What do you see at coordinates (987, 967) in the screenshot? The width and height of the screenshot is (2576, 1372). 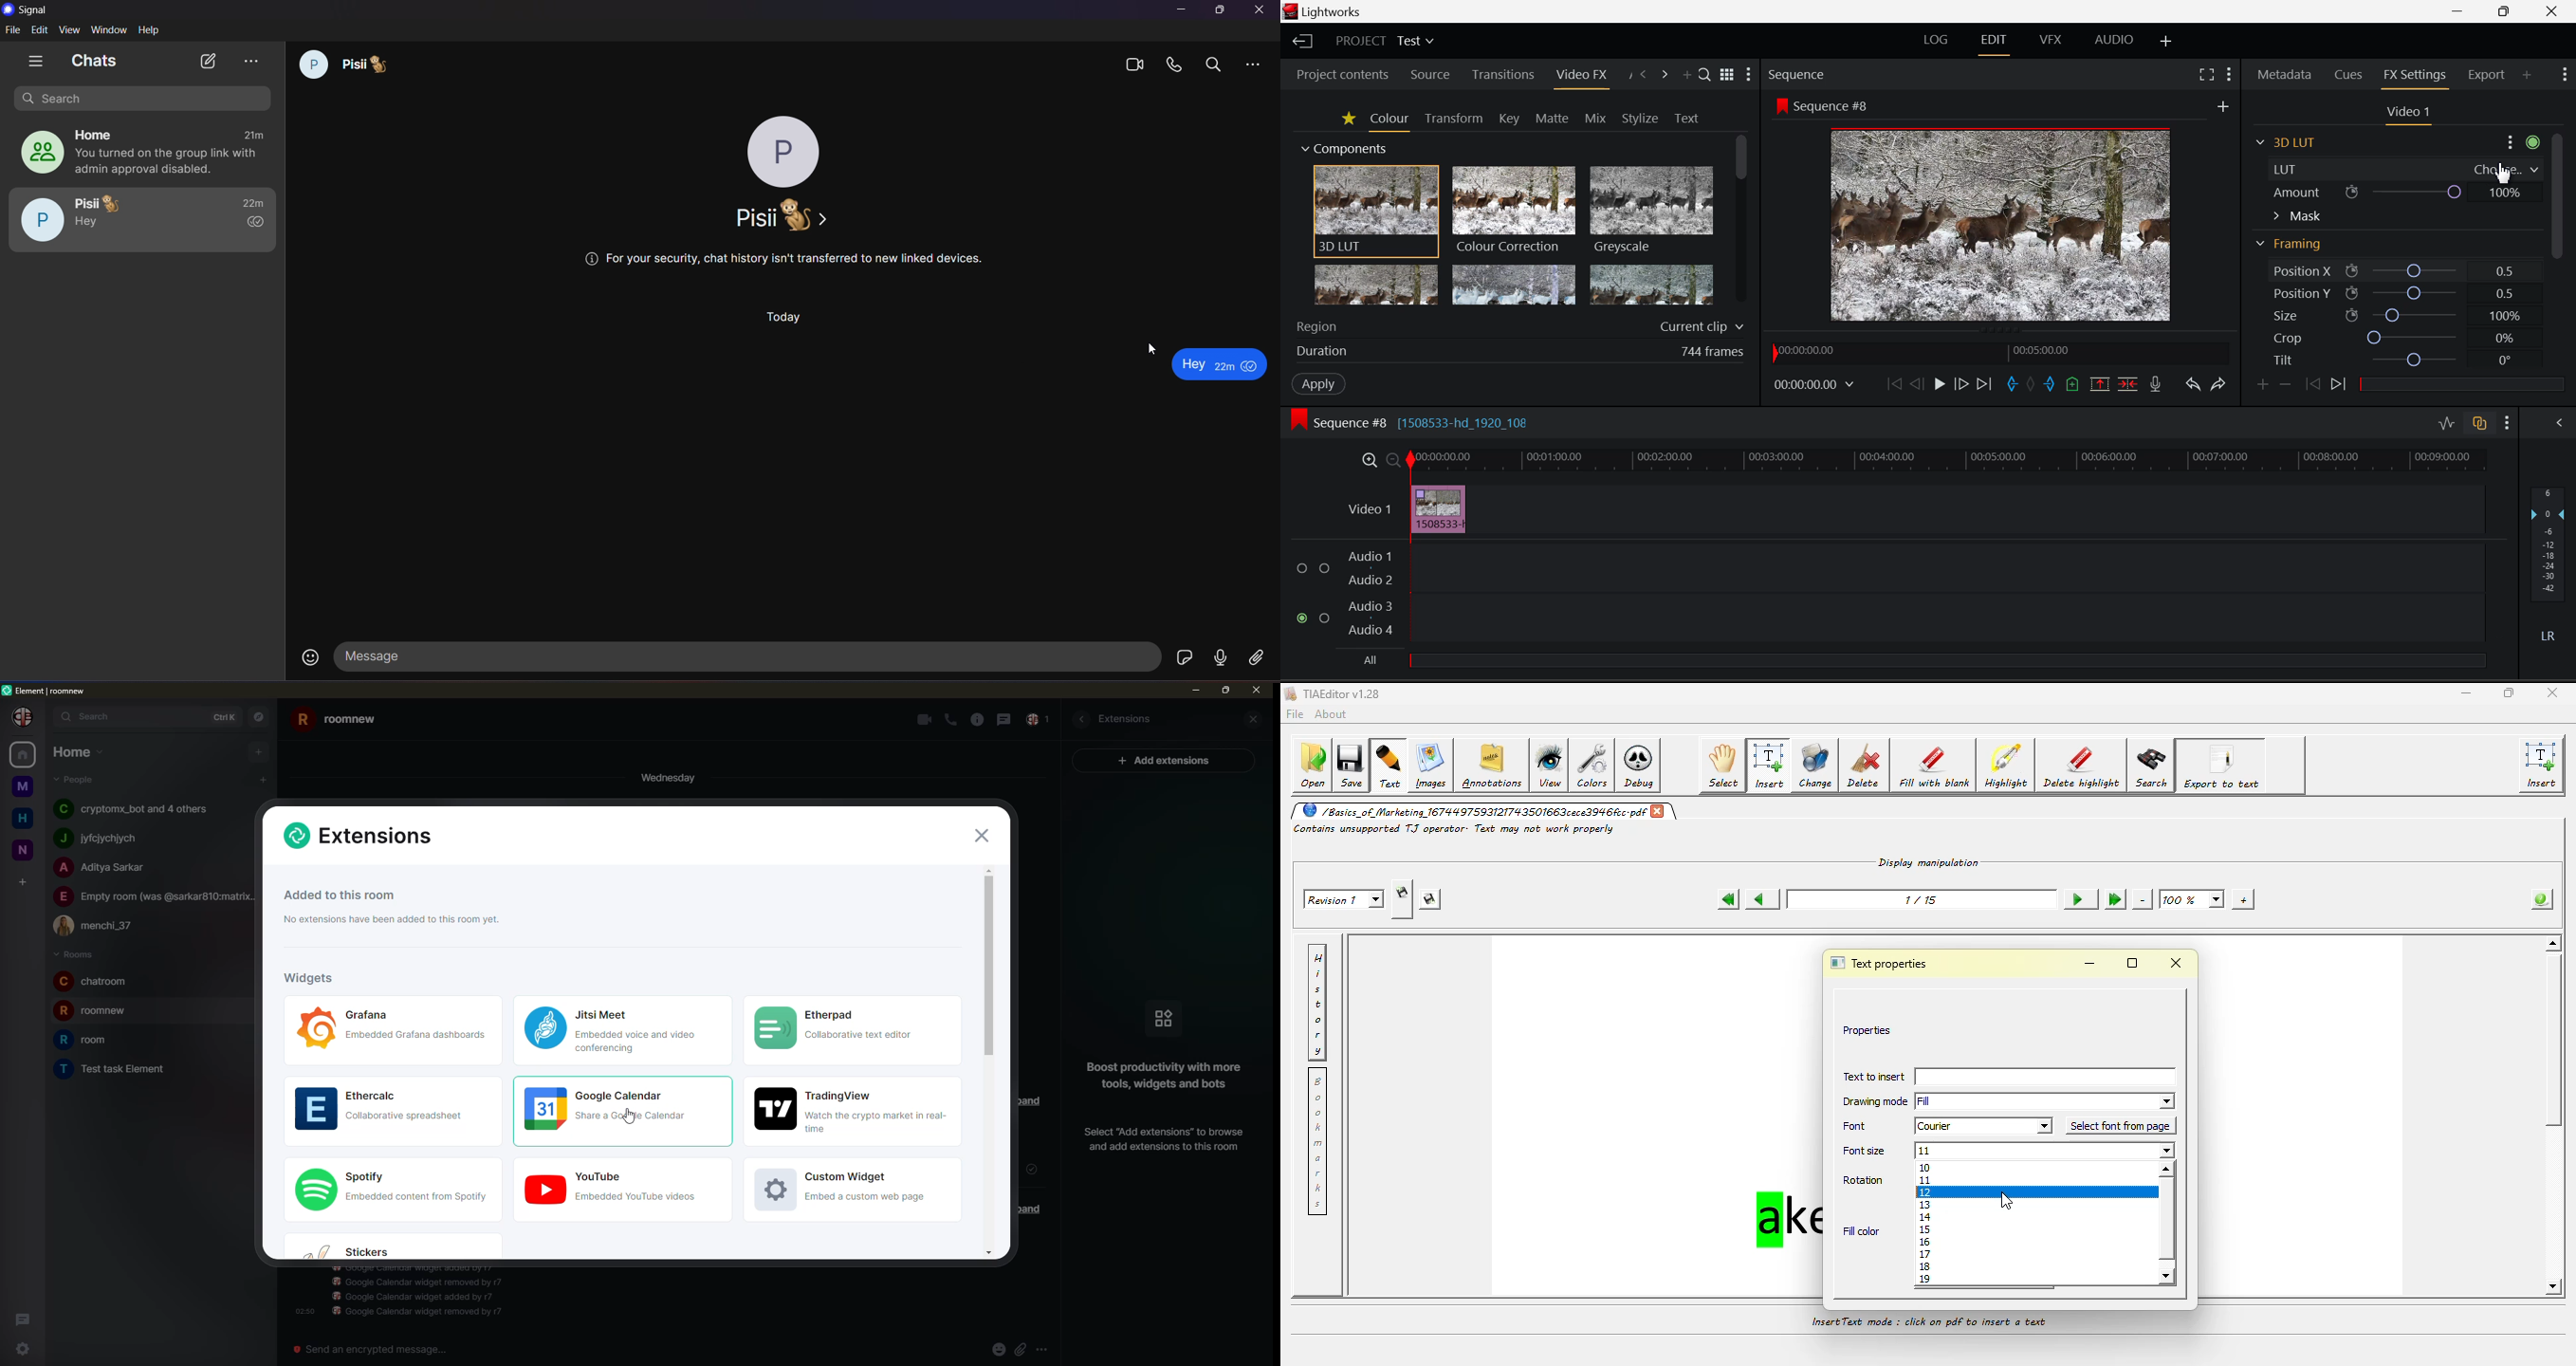 I see `scroll` at bounding box center [987, 967].